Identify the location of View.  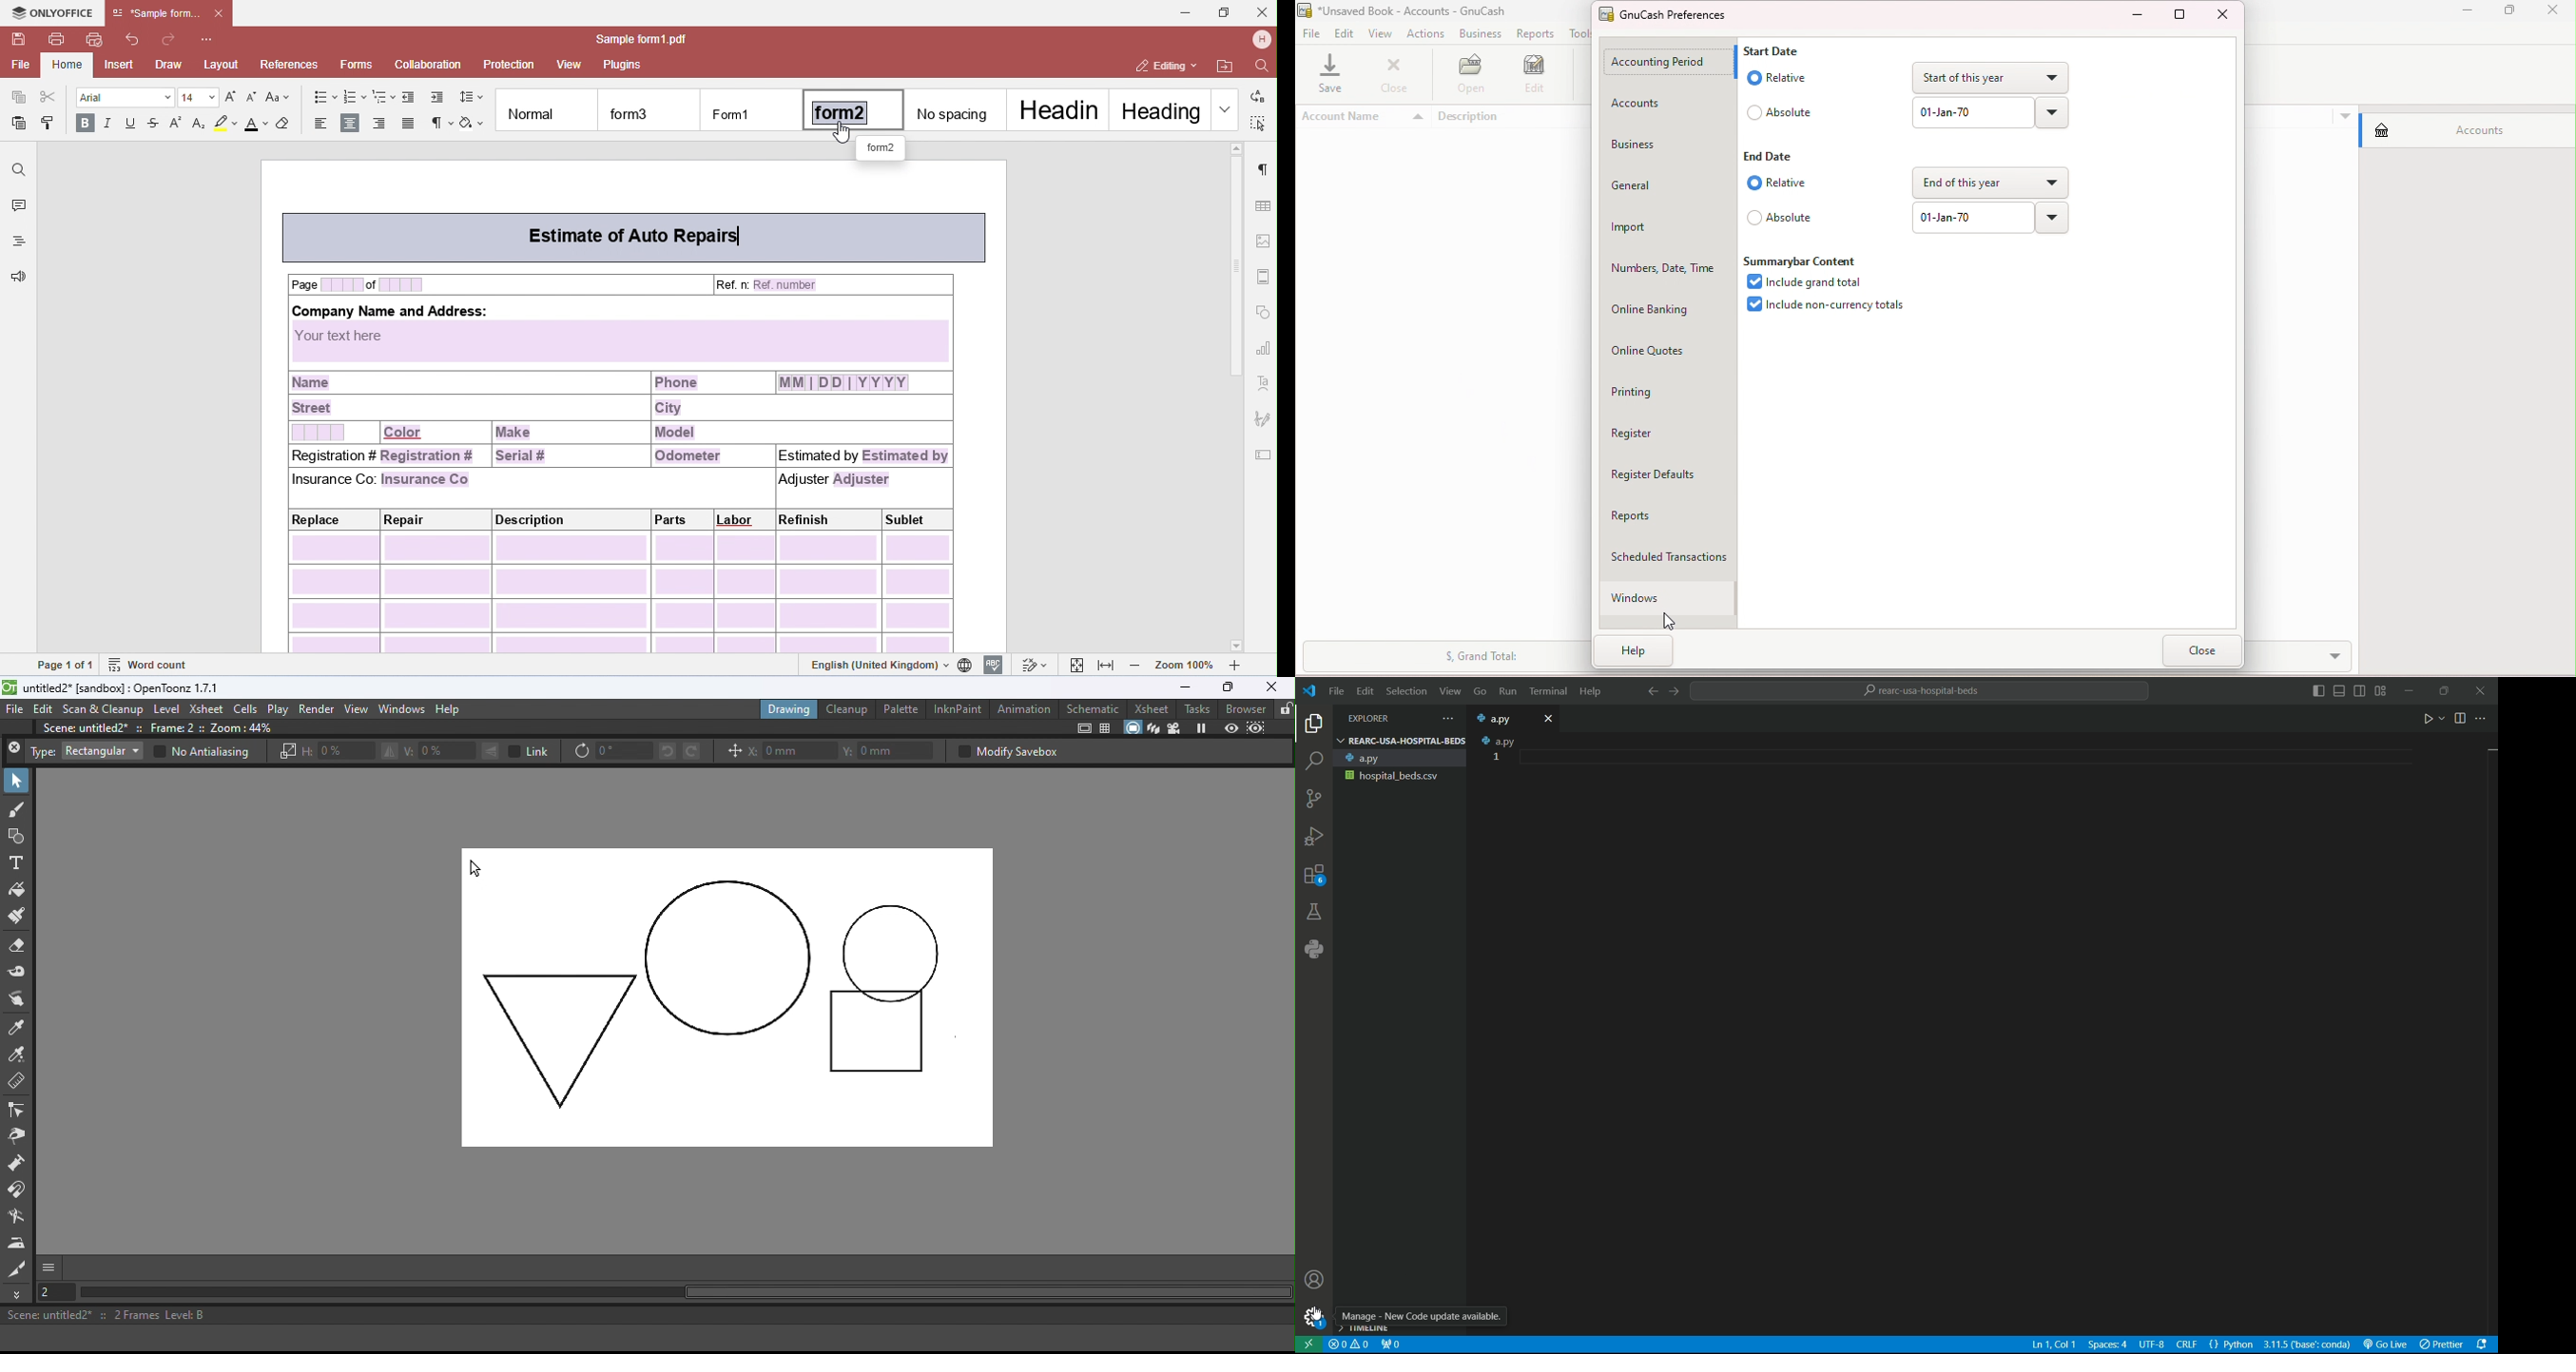
(1380, 35).